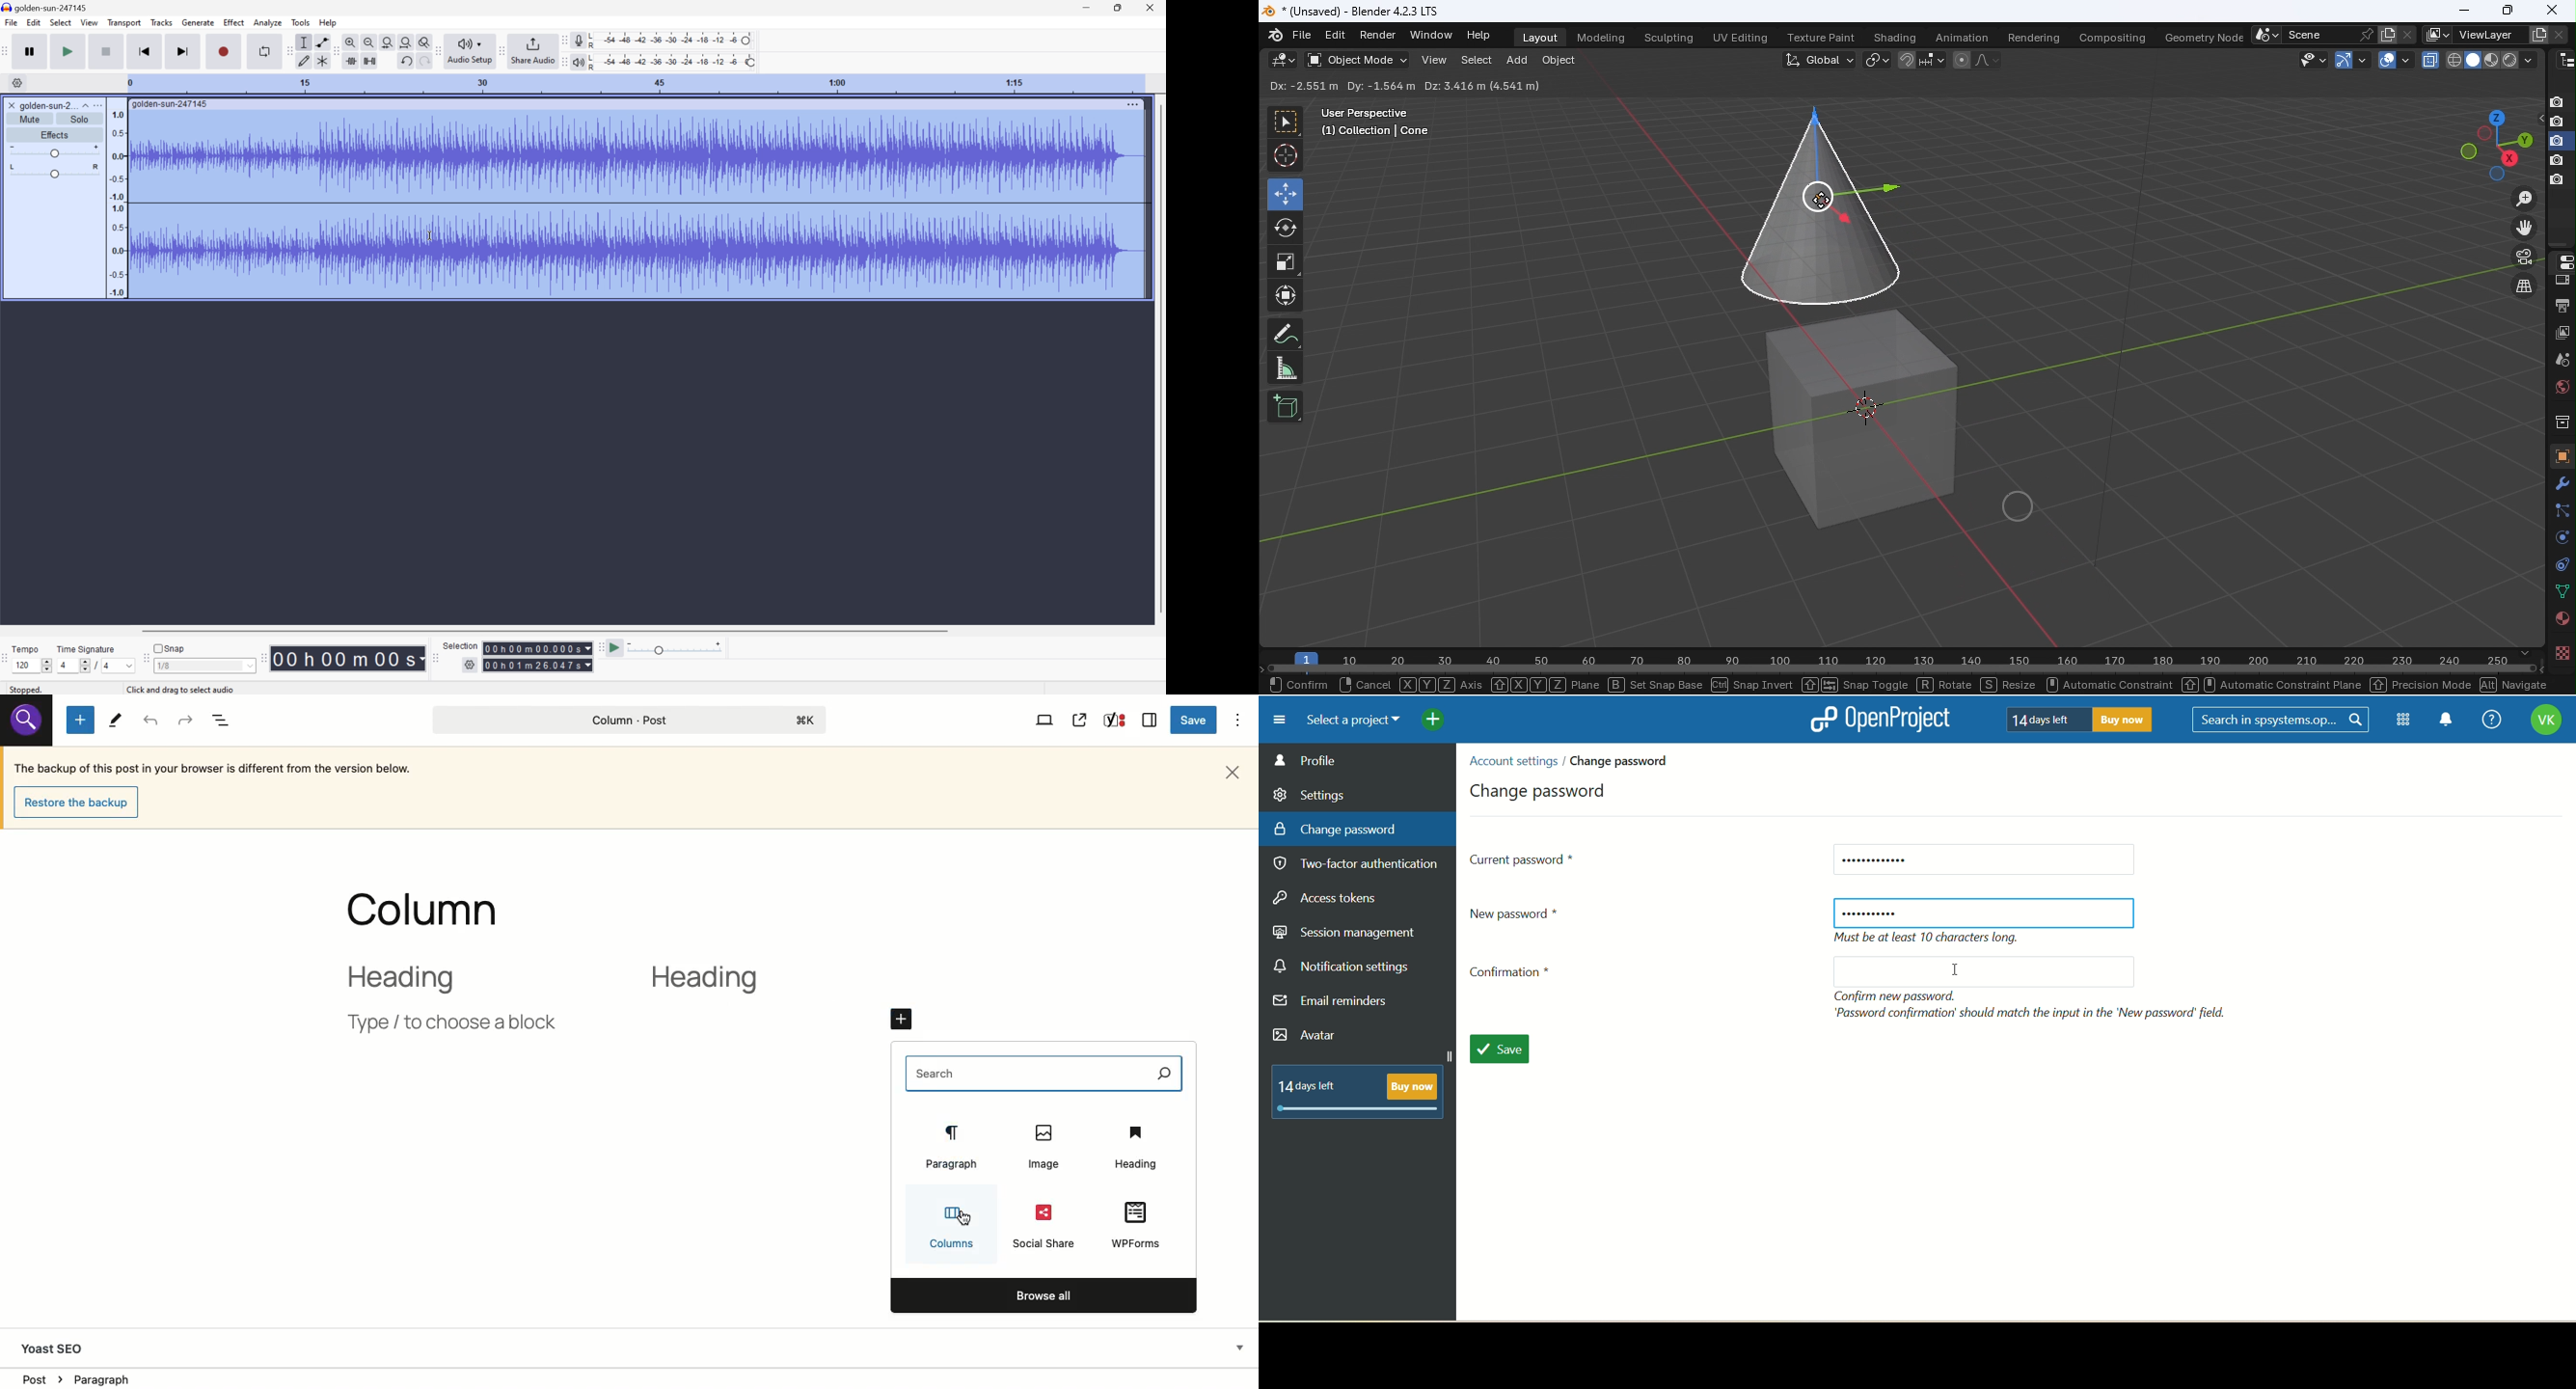 The height and width of the screenshot is (1400, 2576). What do you see at coordinates (370, 61) in the screenshot?
I see `Silence audio selection` at bounding box center [370, 61].